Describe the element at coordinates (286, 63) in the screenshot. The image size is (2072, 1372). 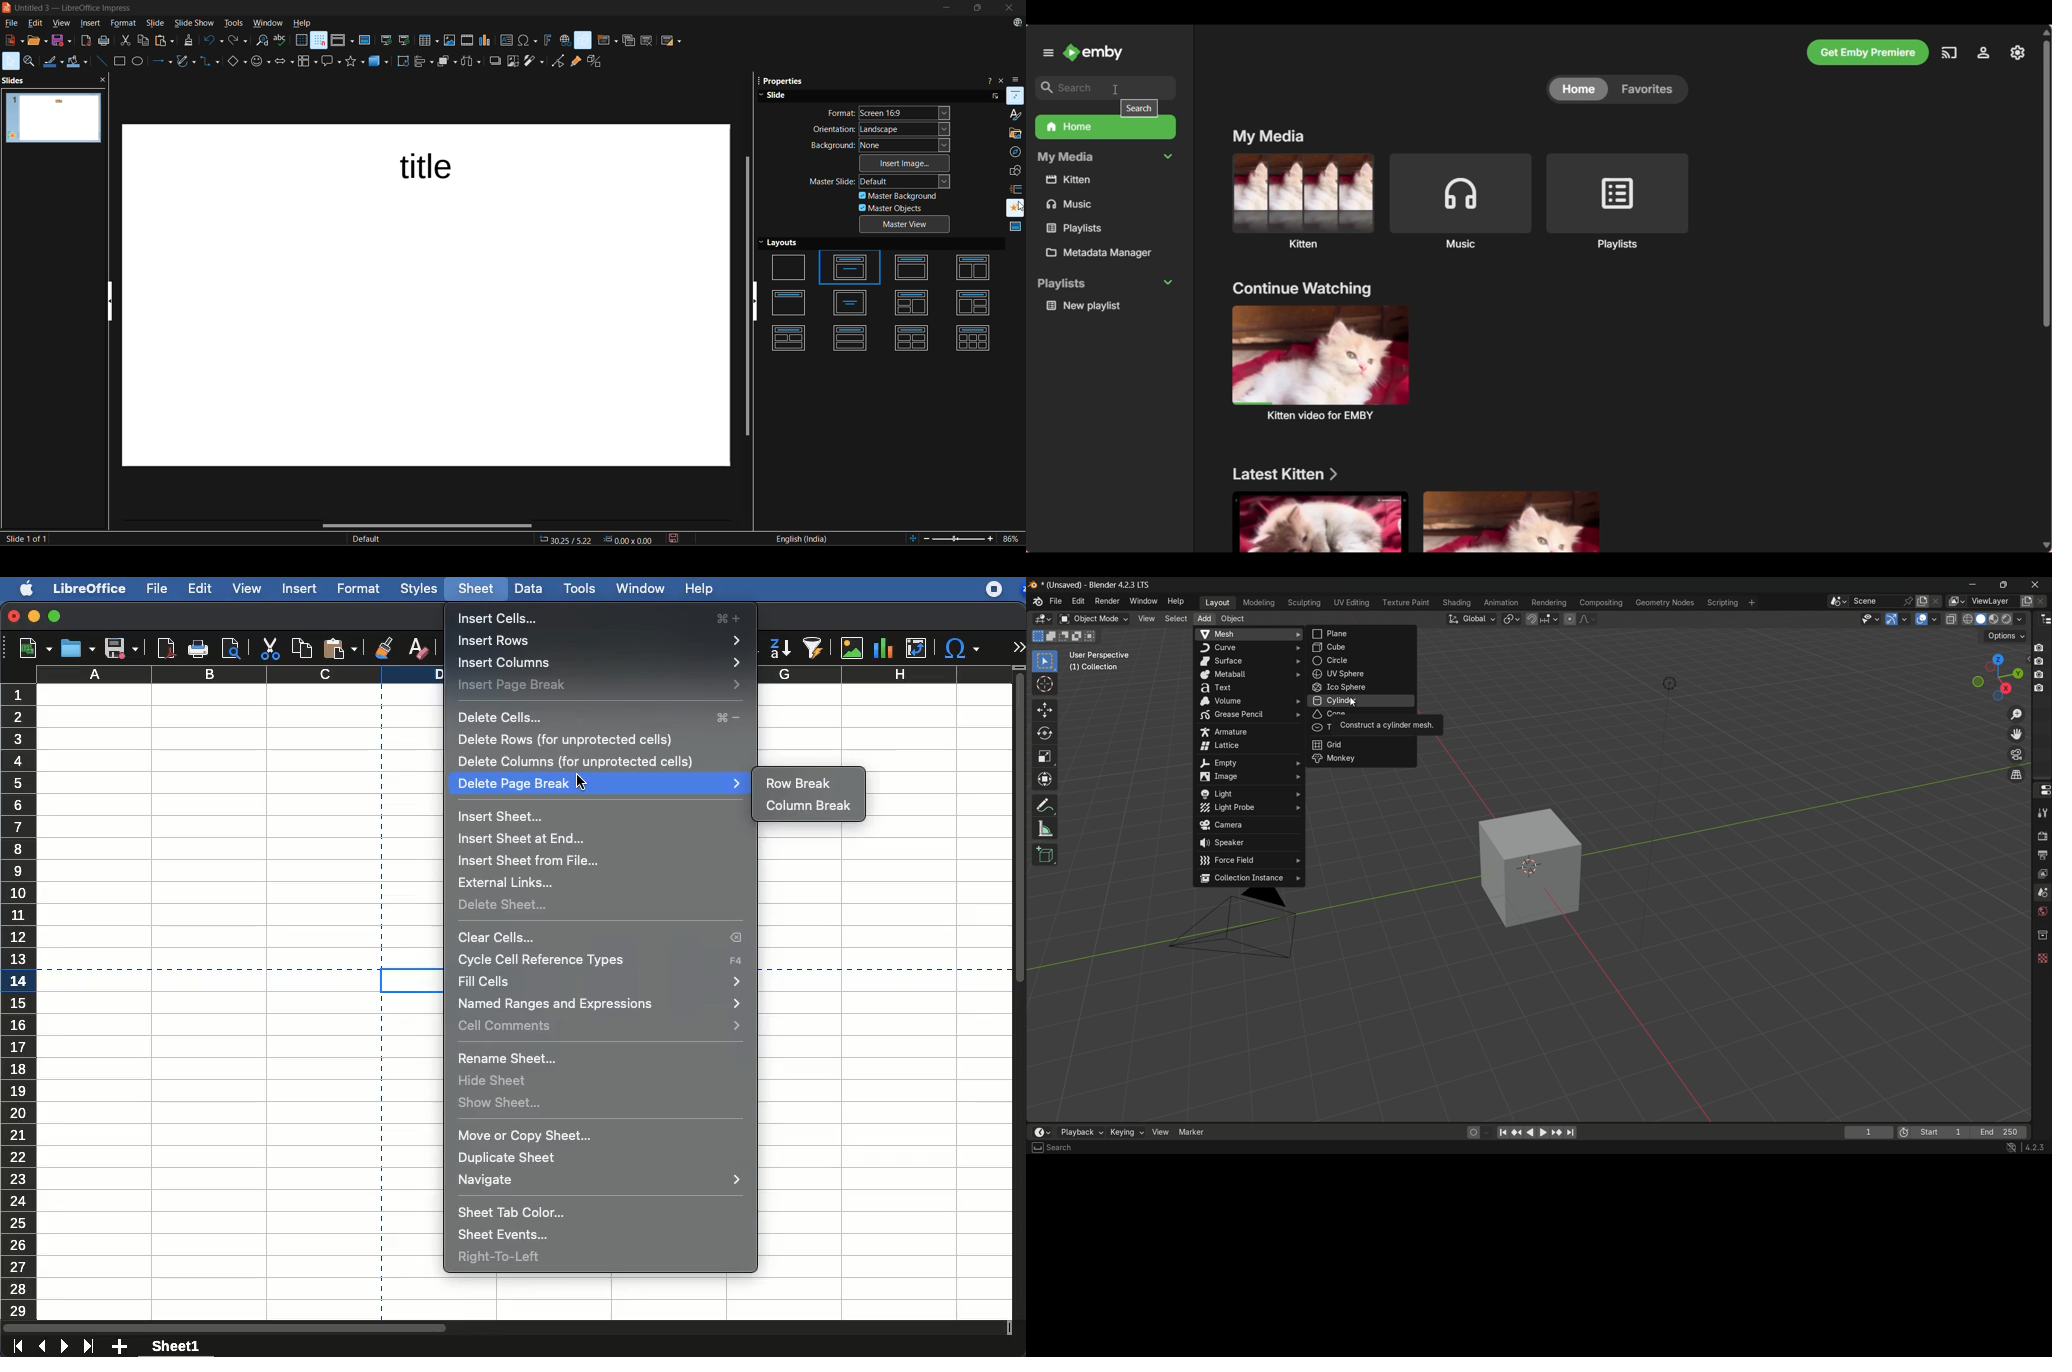
I see `block arrows` at that location.